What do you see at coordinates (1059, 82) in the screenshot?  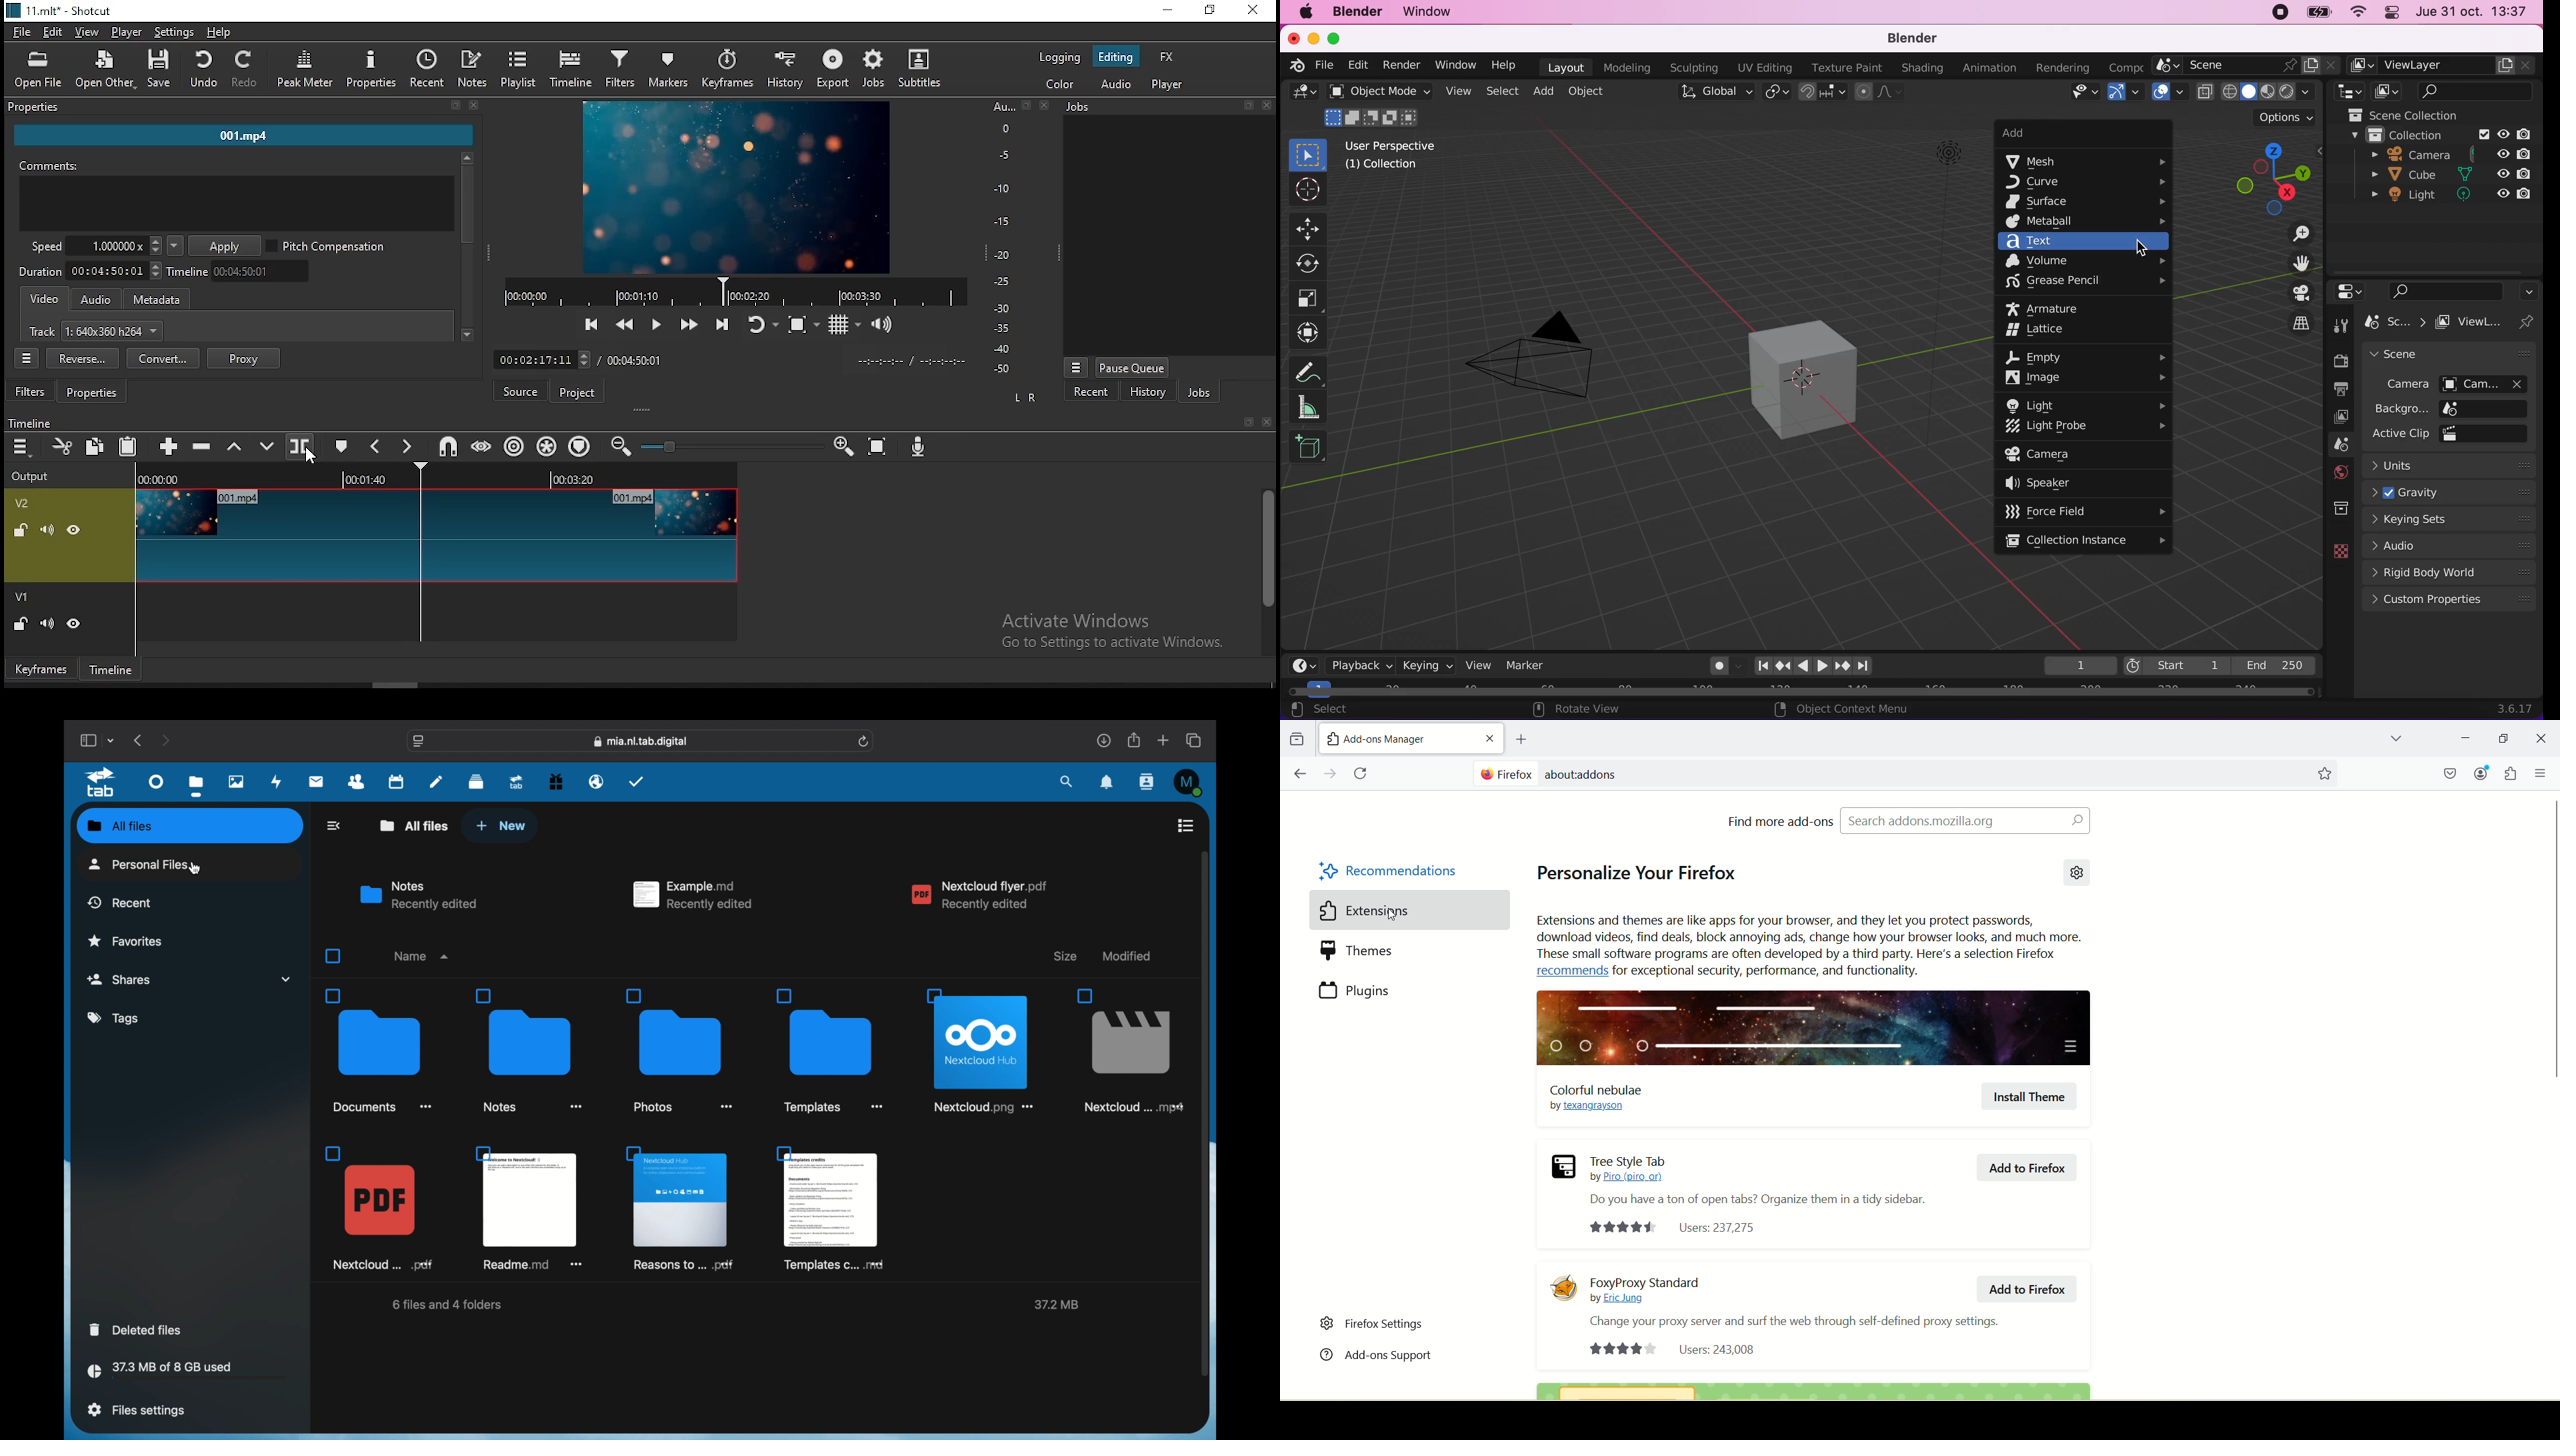 I see `color` at bounding box center [1059, 82].